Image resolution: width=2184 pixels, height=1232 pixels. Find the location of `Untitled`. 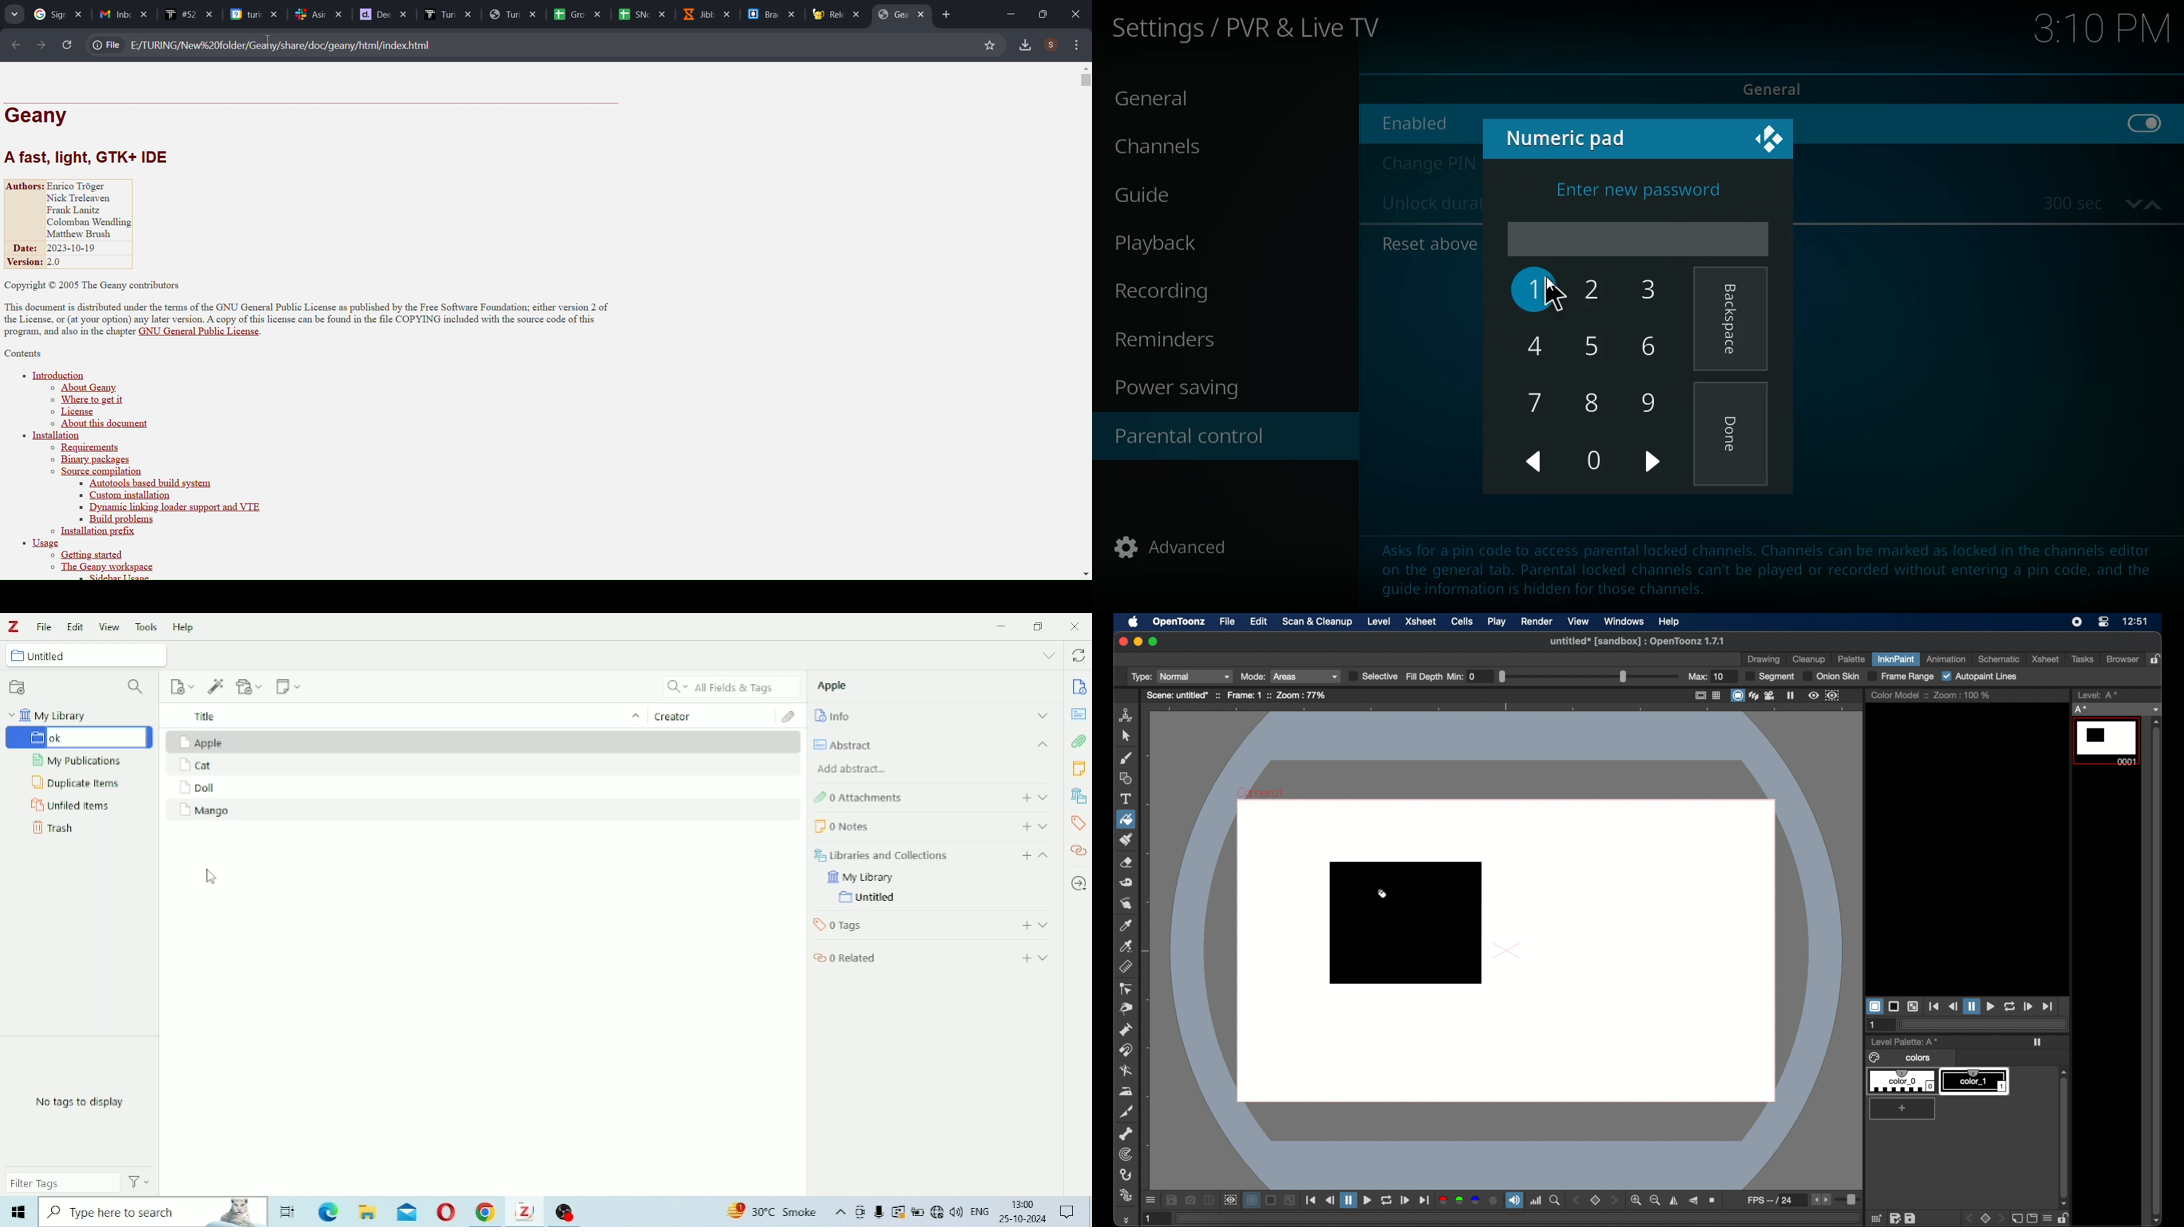

Untitled is located at coordinates (870, 898).